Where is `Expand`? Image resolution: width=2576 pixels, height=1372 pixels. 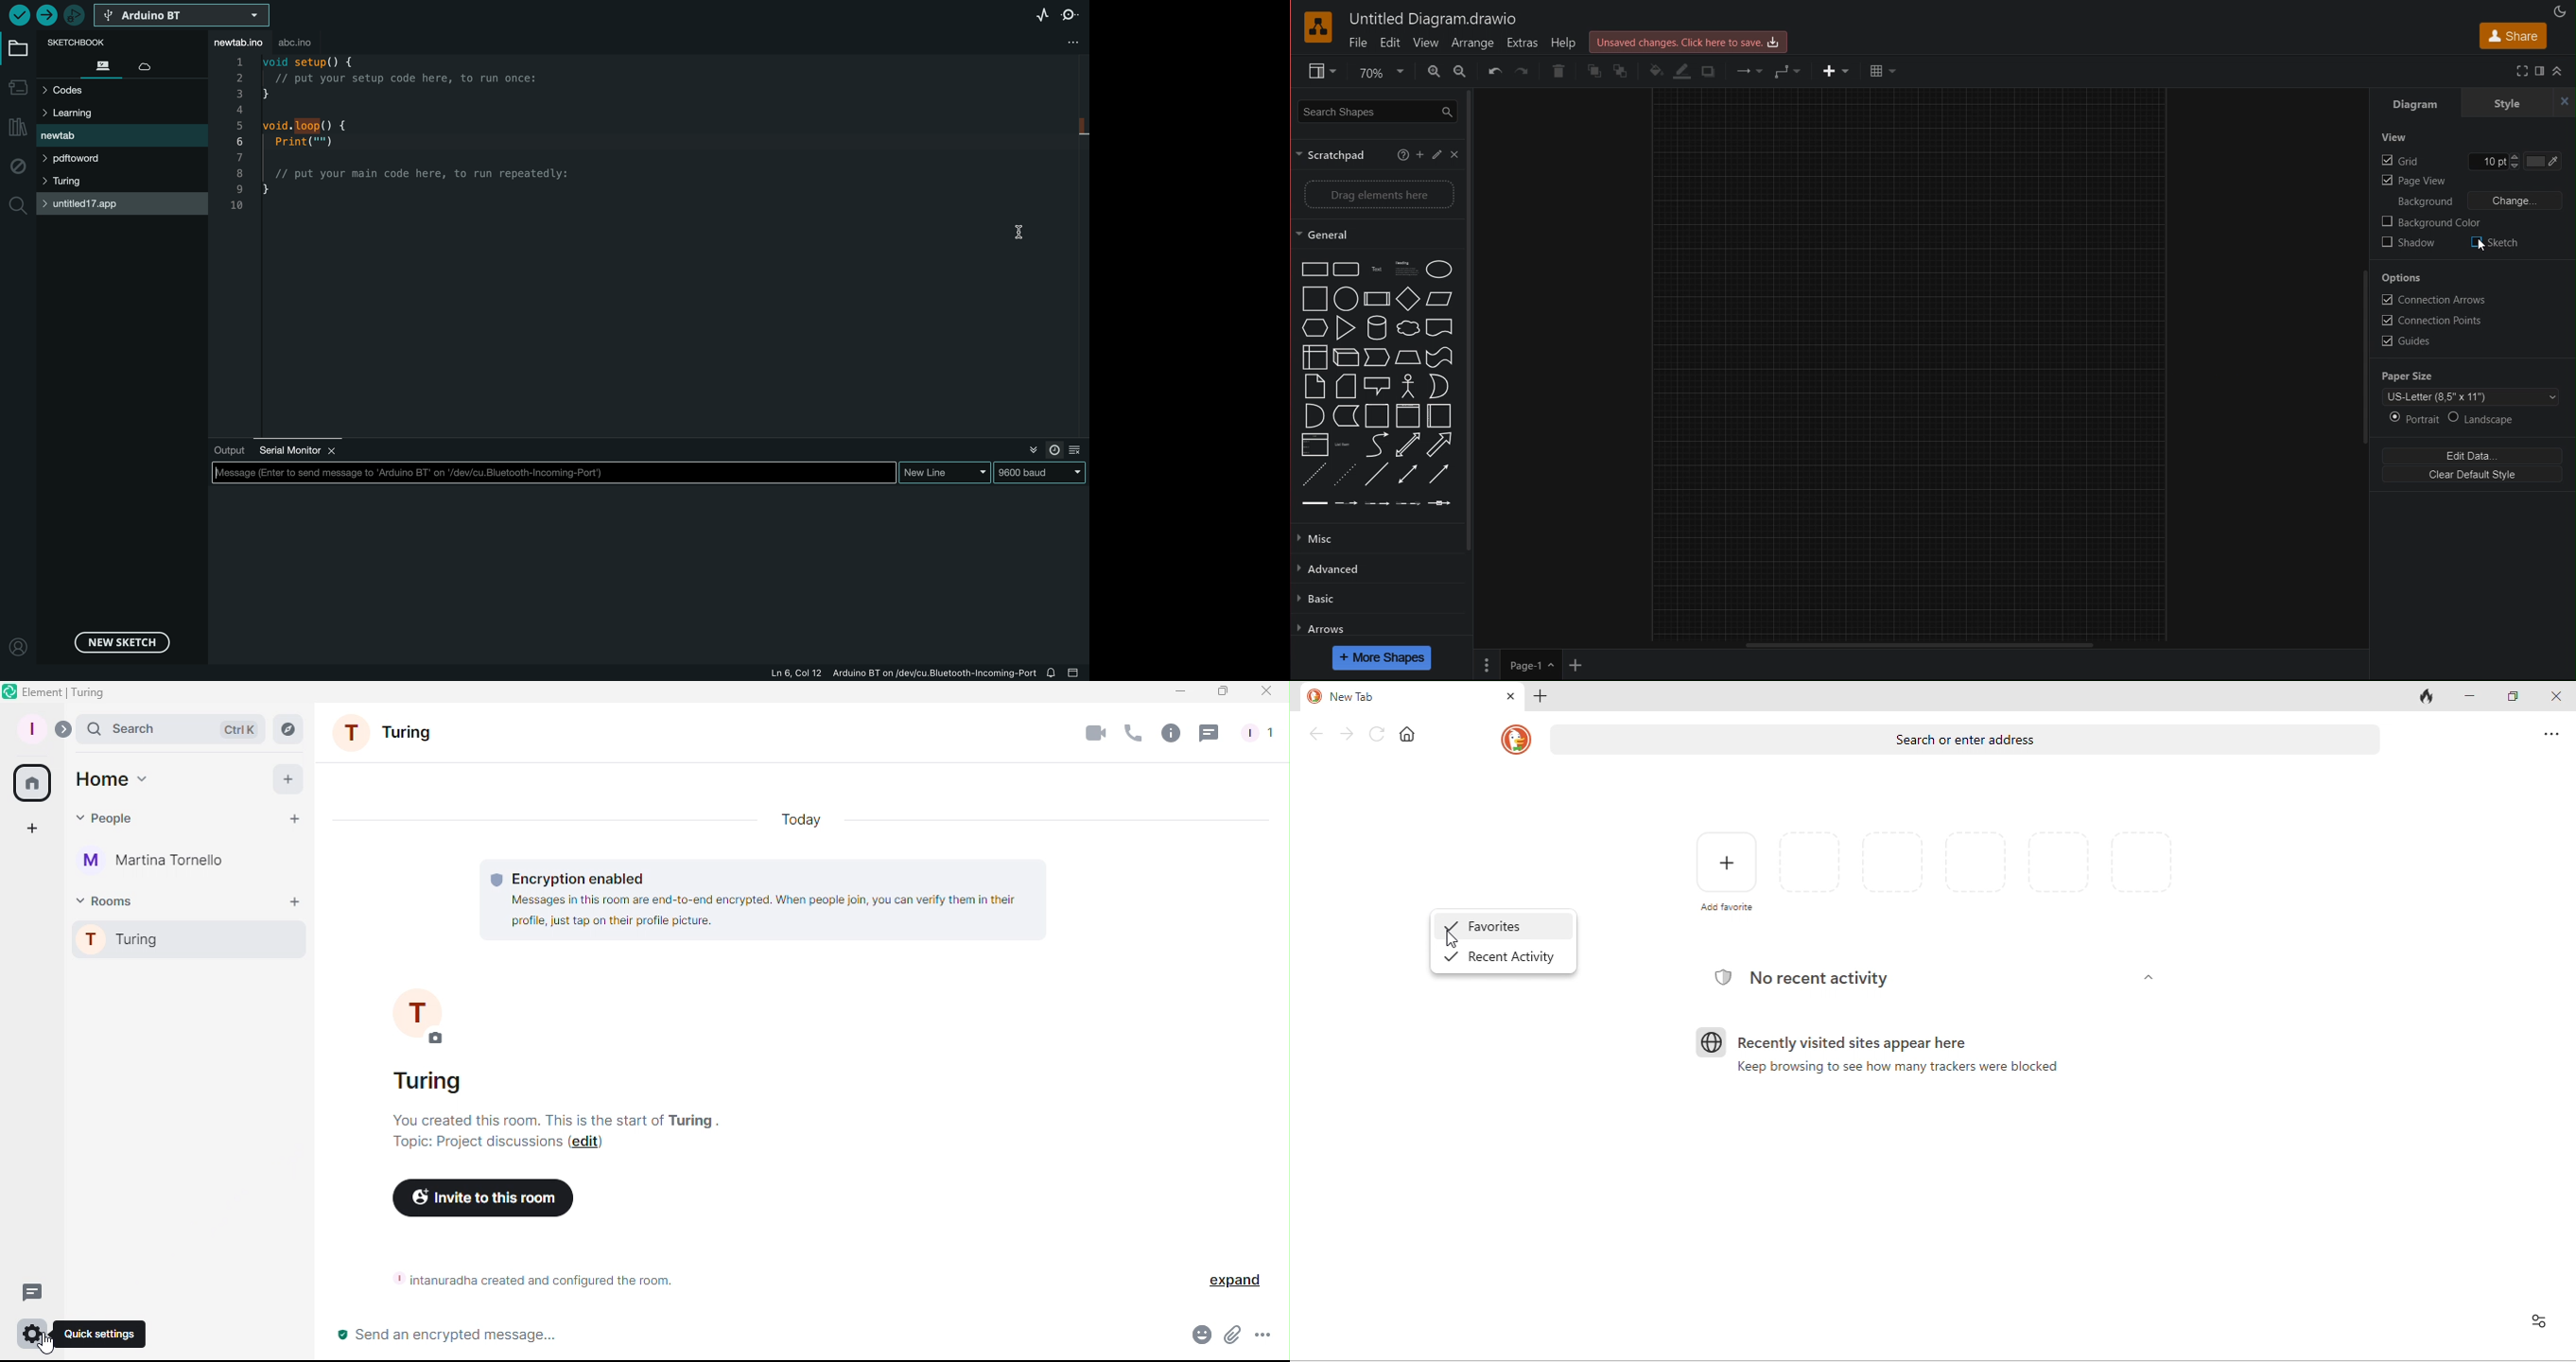
Expand is located at coordinates (65, 732).